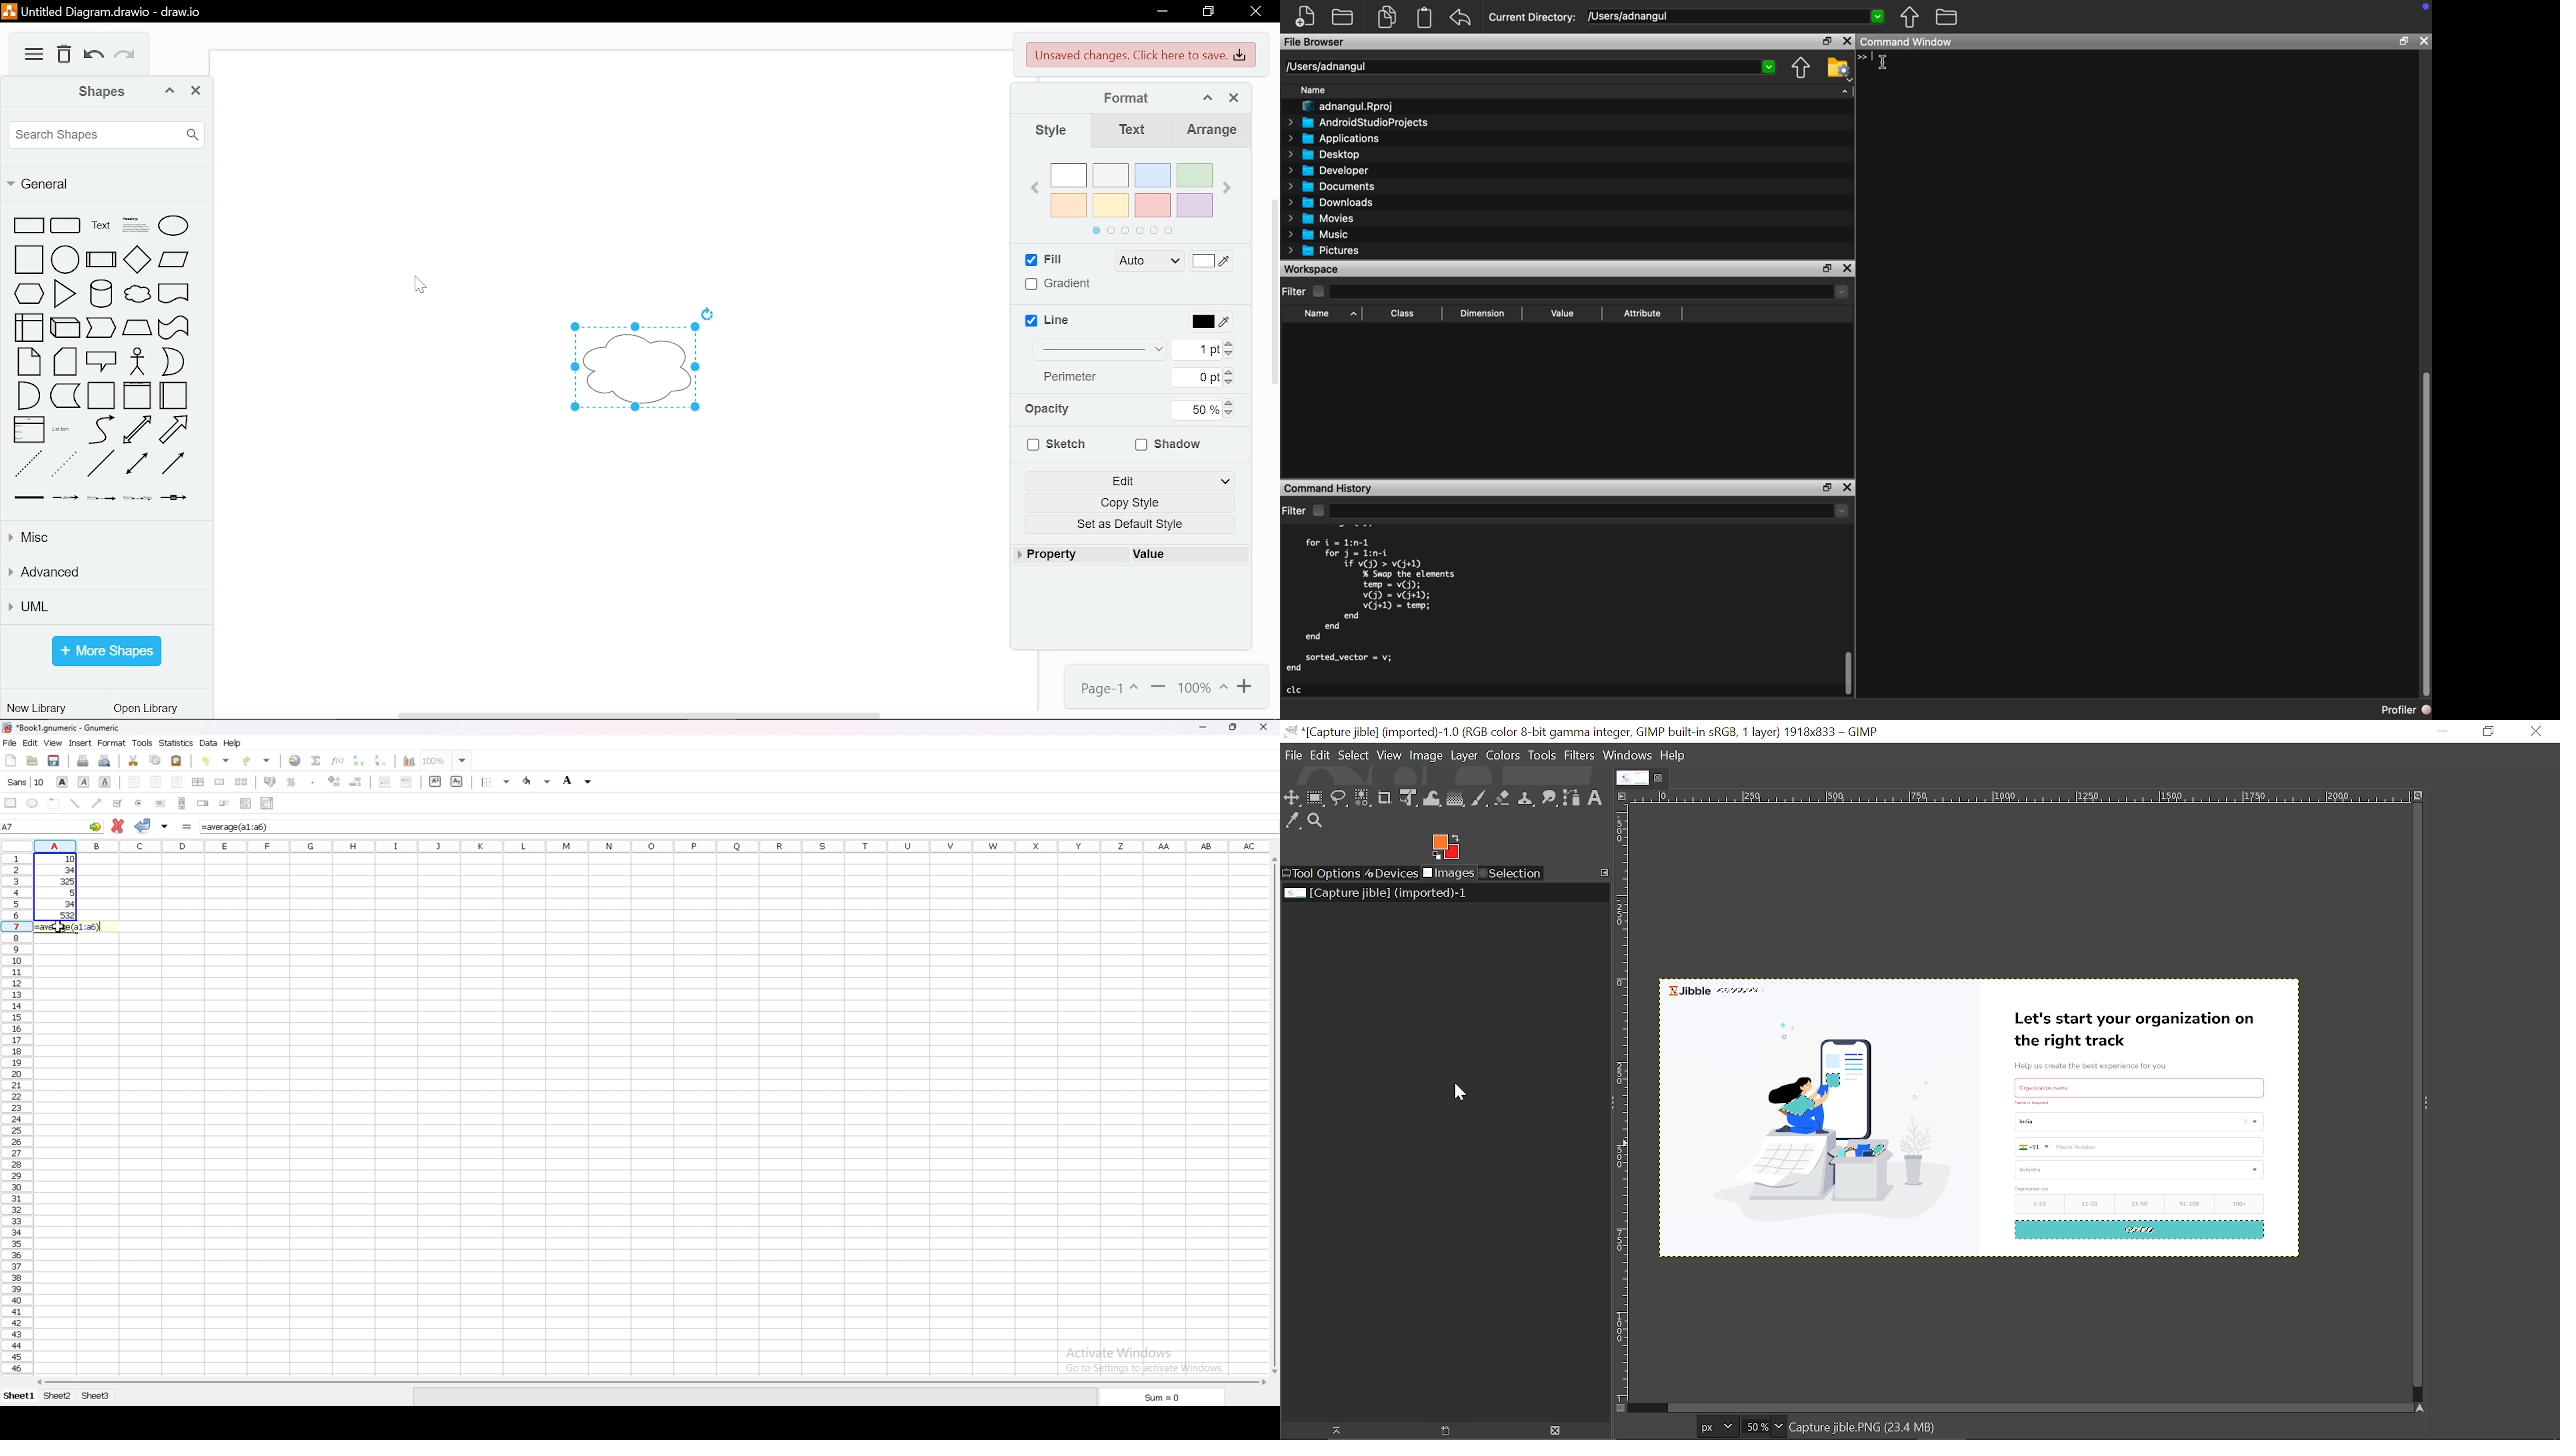 The width and height of the screenshot is (2576, 1456). Describe the element at coordinates (1194, 176) in the screenshot. I see `green` at that location.